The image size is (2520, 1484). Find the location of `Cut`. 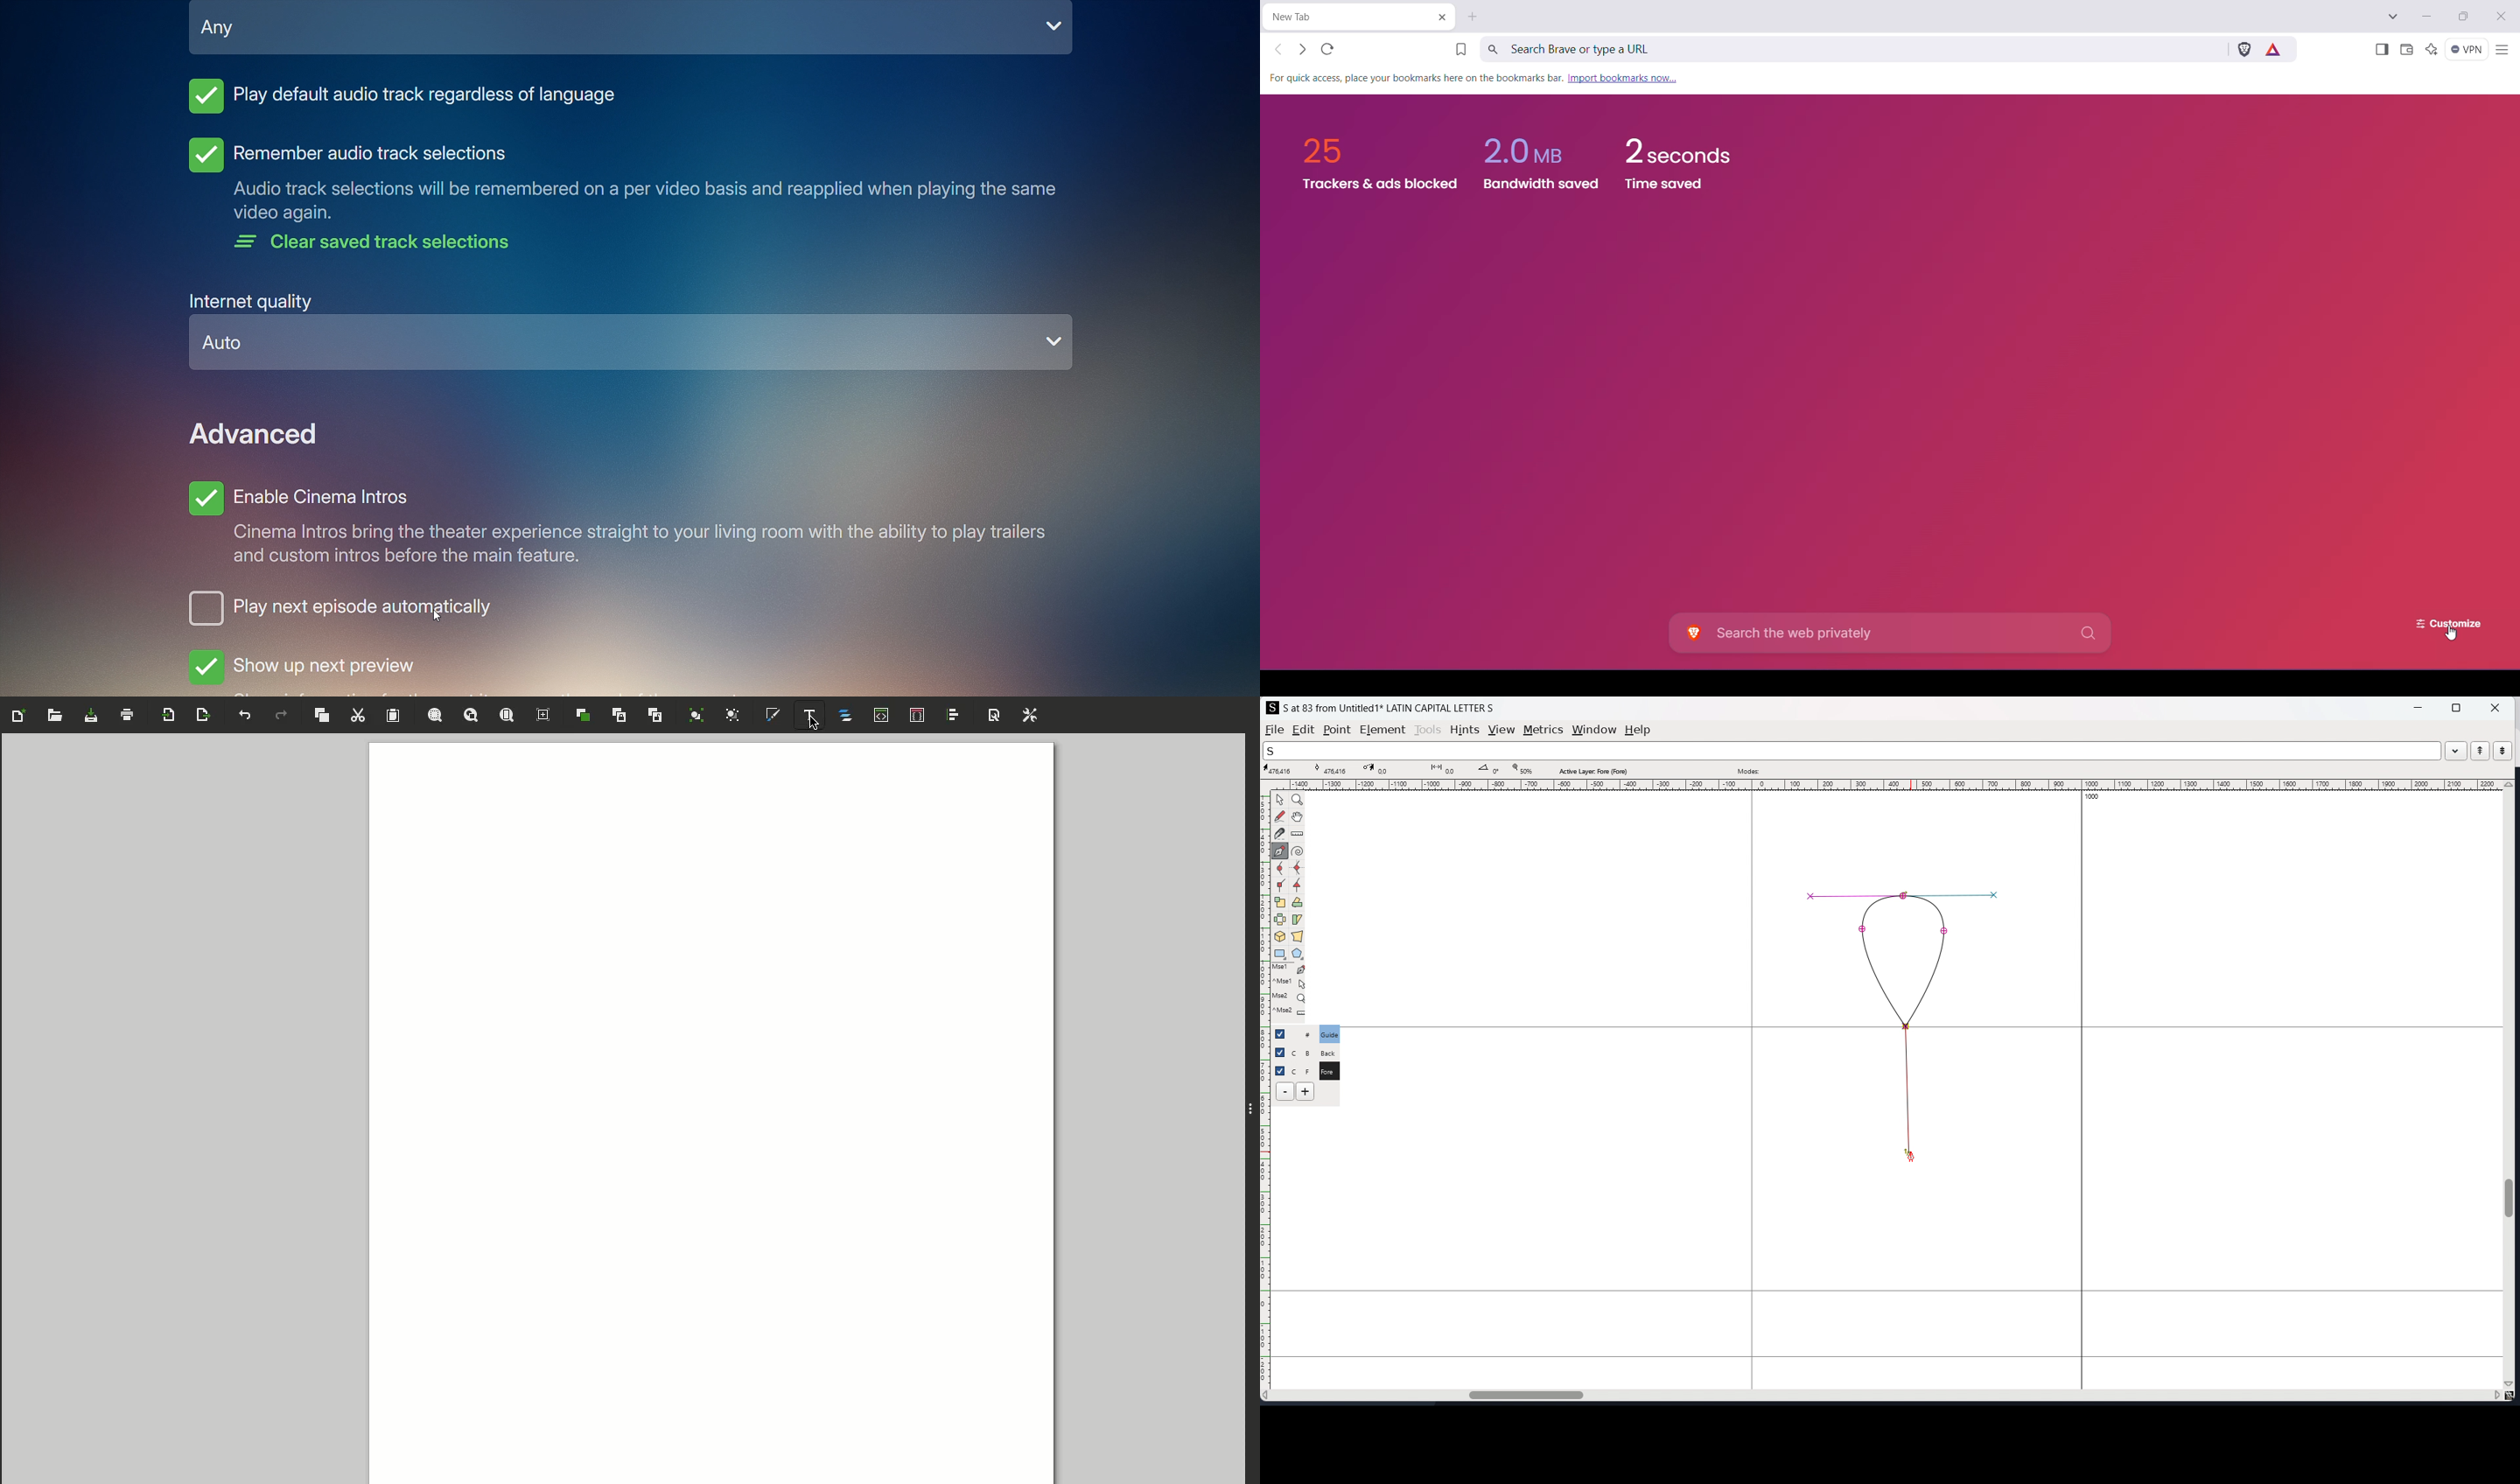

Cut is located at coordinates (361, 715).